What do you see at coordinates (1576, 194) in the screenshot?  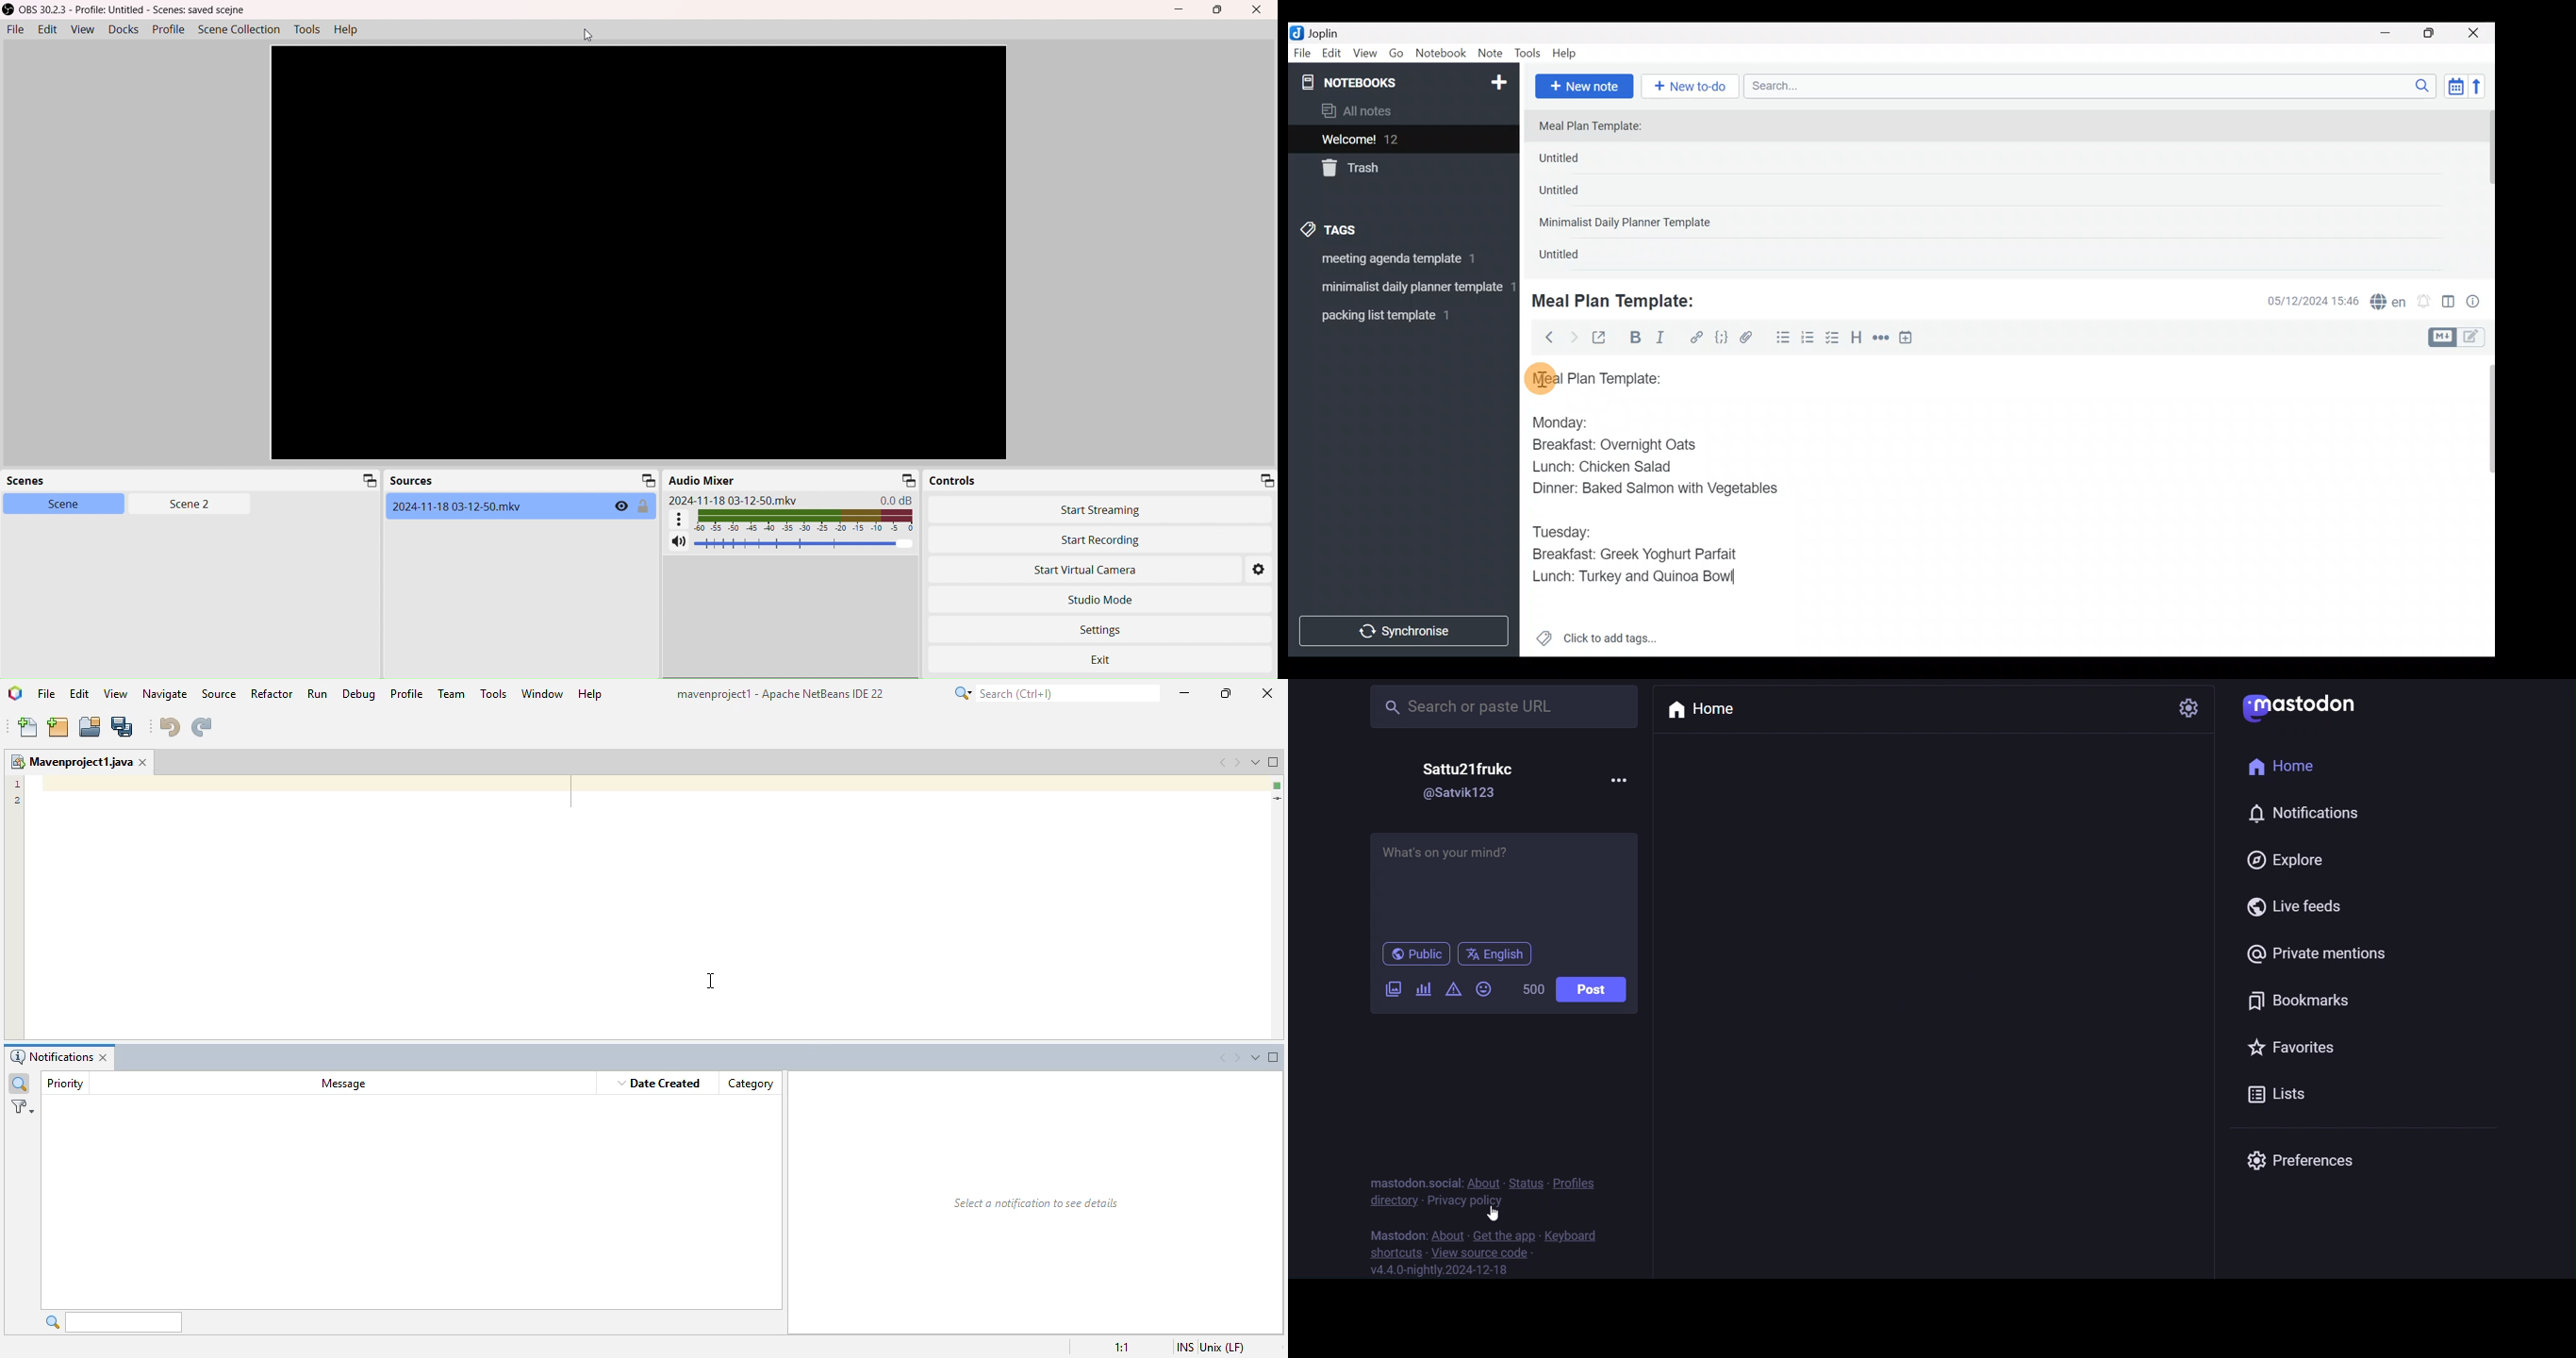 I see `Untitled` at bounding box center [1576, 194].